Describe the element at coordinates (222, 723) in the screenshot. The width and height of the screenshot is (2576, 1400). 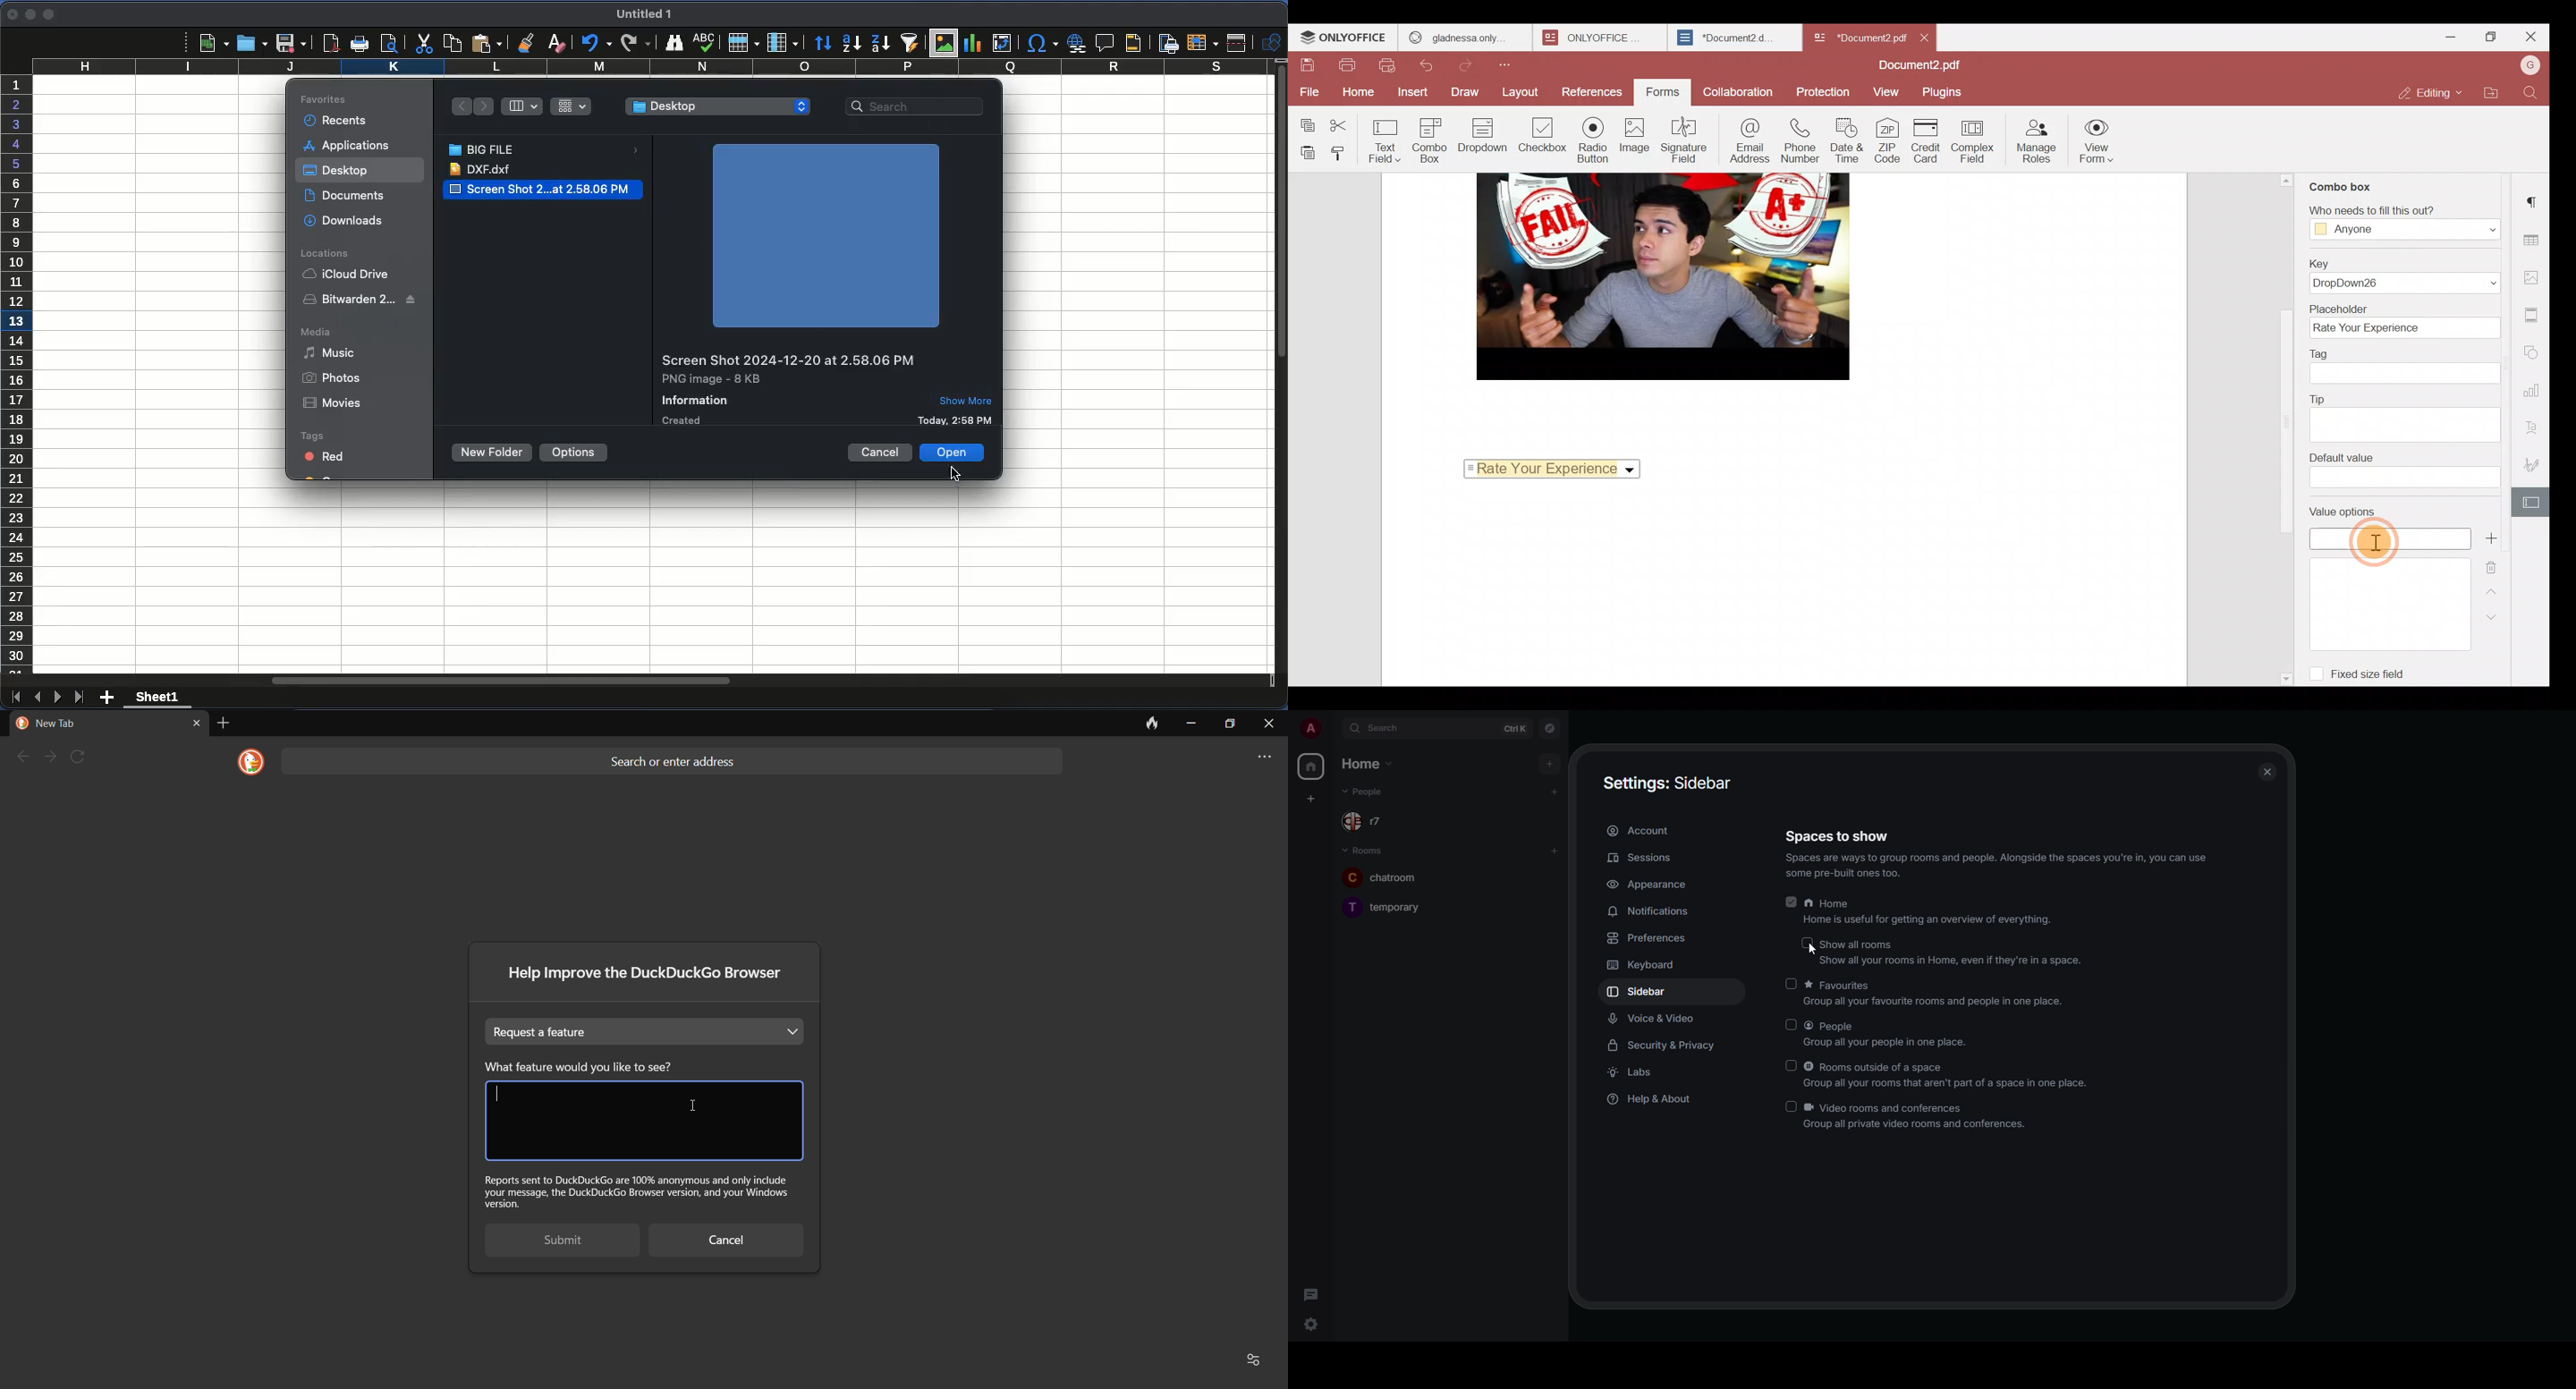
I see `add tab` at that location.